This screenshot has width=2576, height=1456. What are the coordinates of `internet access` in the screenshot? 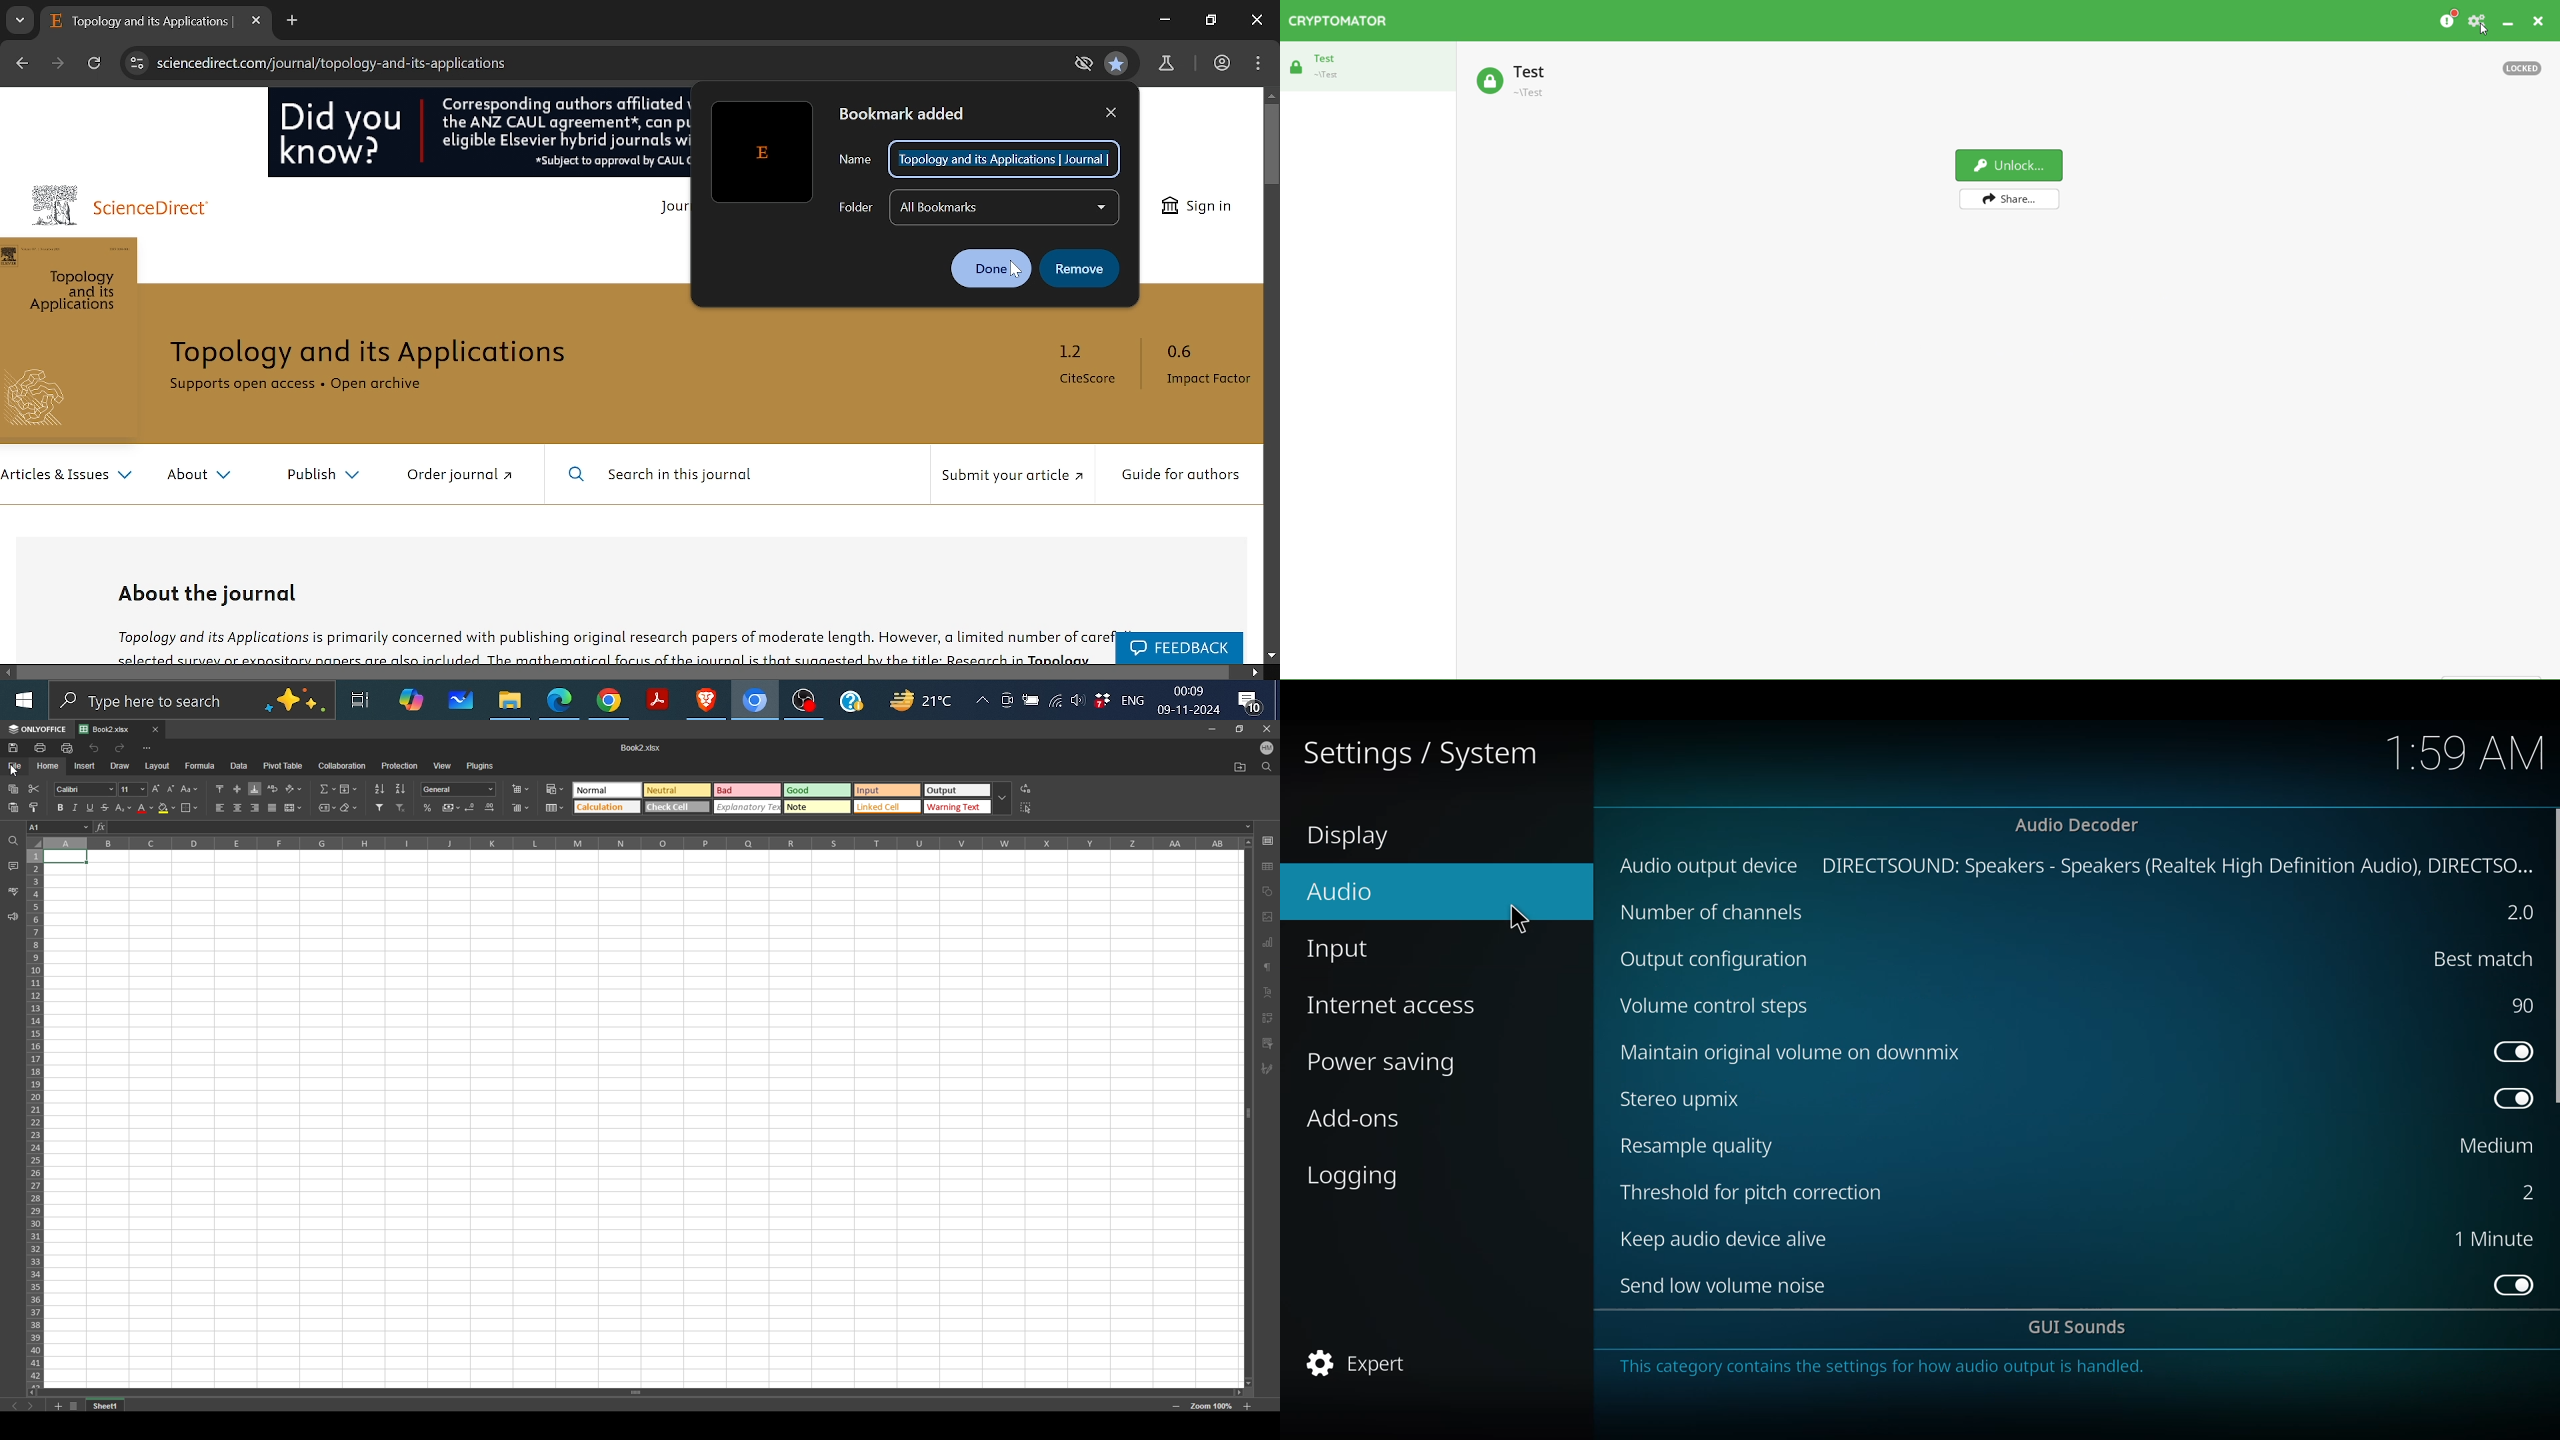 It's located at (1397, 1005).